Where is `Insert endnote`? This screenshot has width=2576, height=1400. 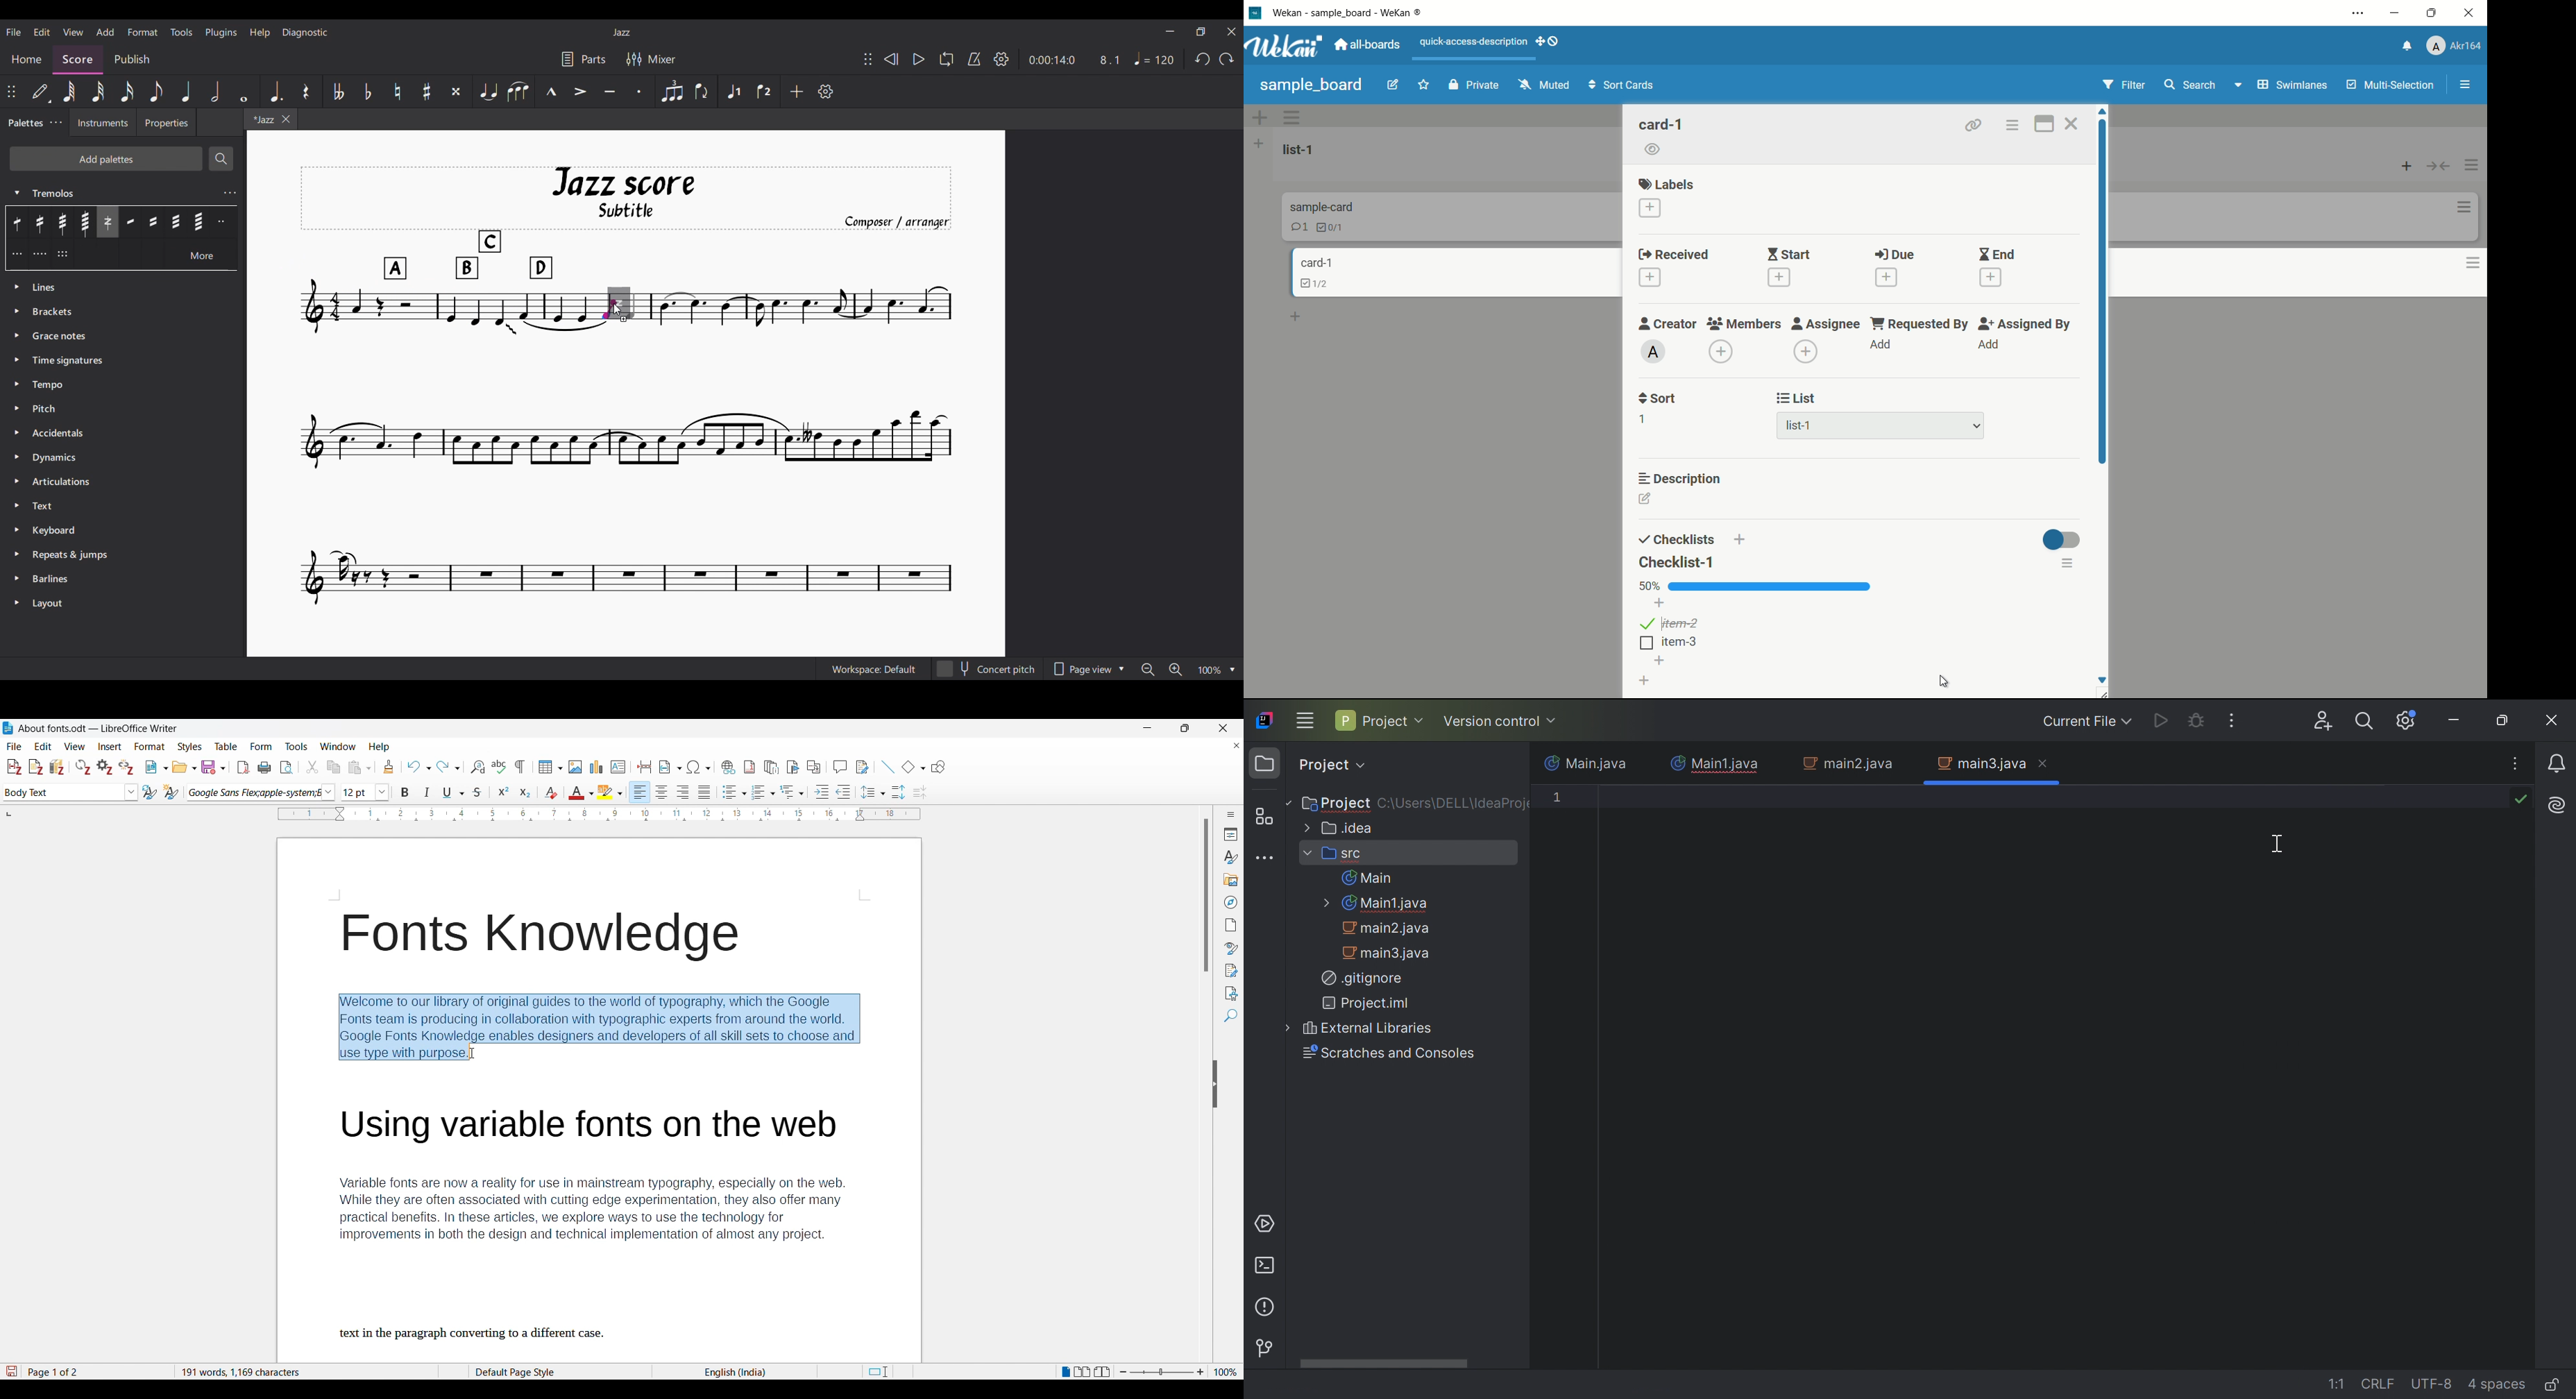 Insert endnote is located at coordinates (771, 768).